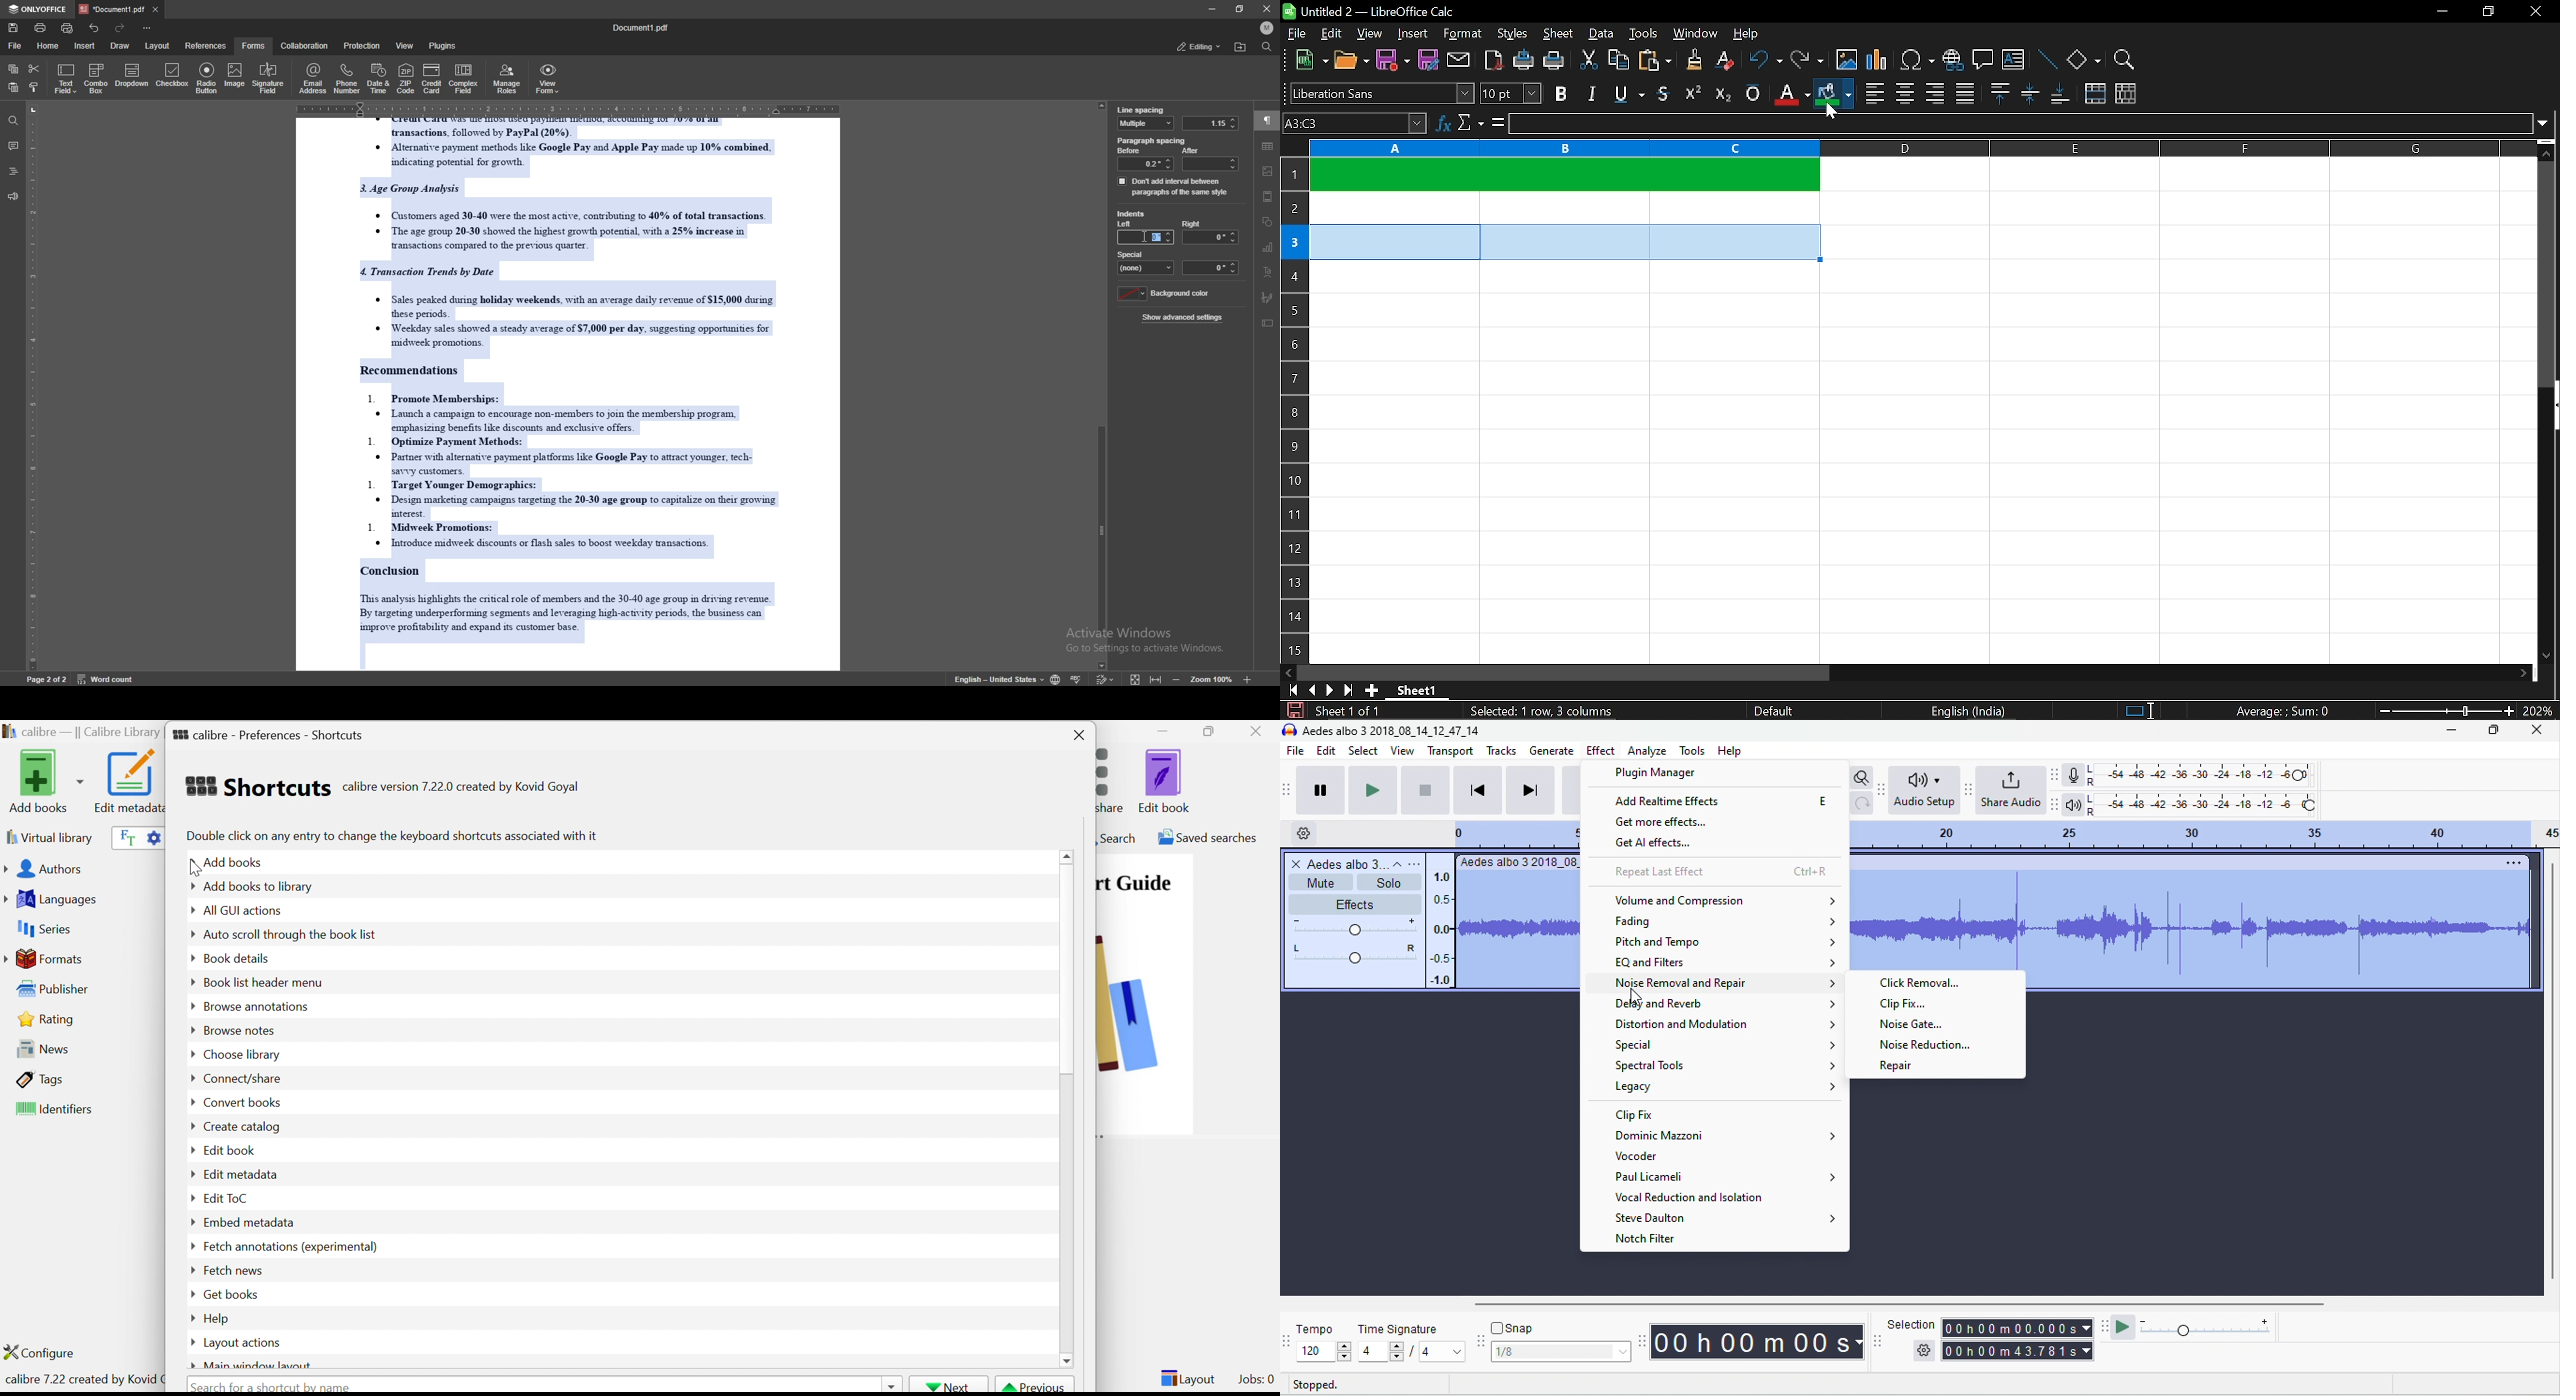 The height and width of the screenshot is (1400, 2576). What do you see at coordinates (1056, 679) in the screenshot?
I see `change doc language` at bounding box center [1056, 679].